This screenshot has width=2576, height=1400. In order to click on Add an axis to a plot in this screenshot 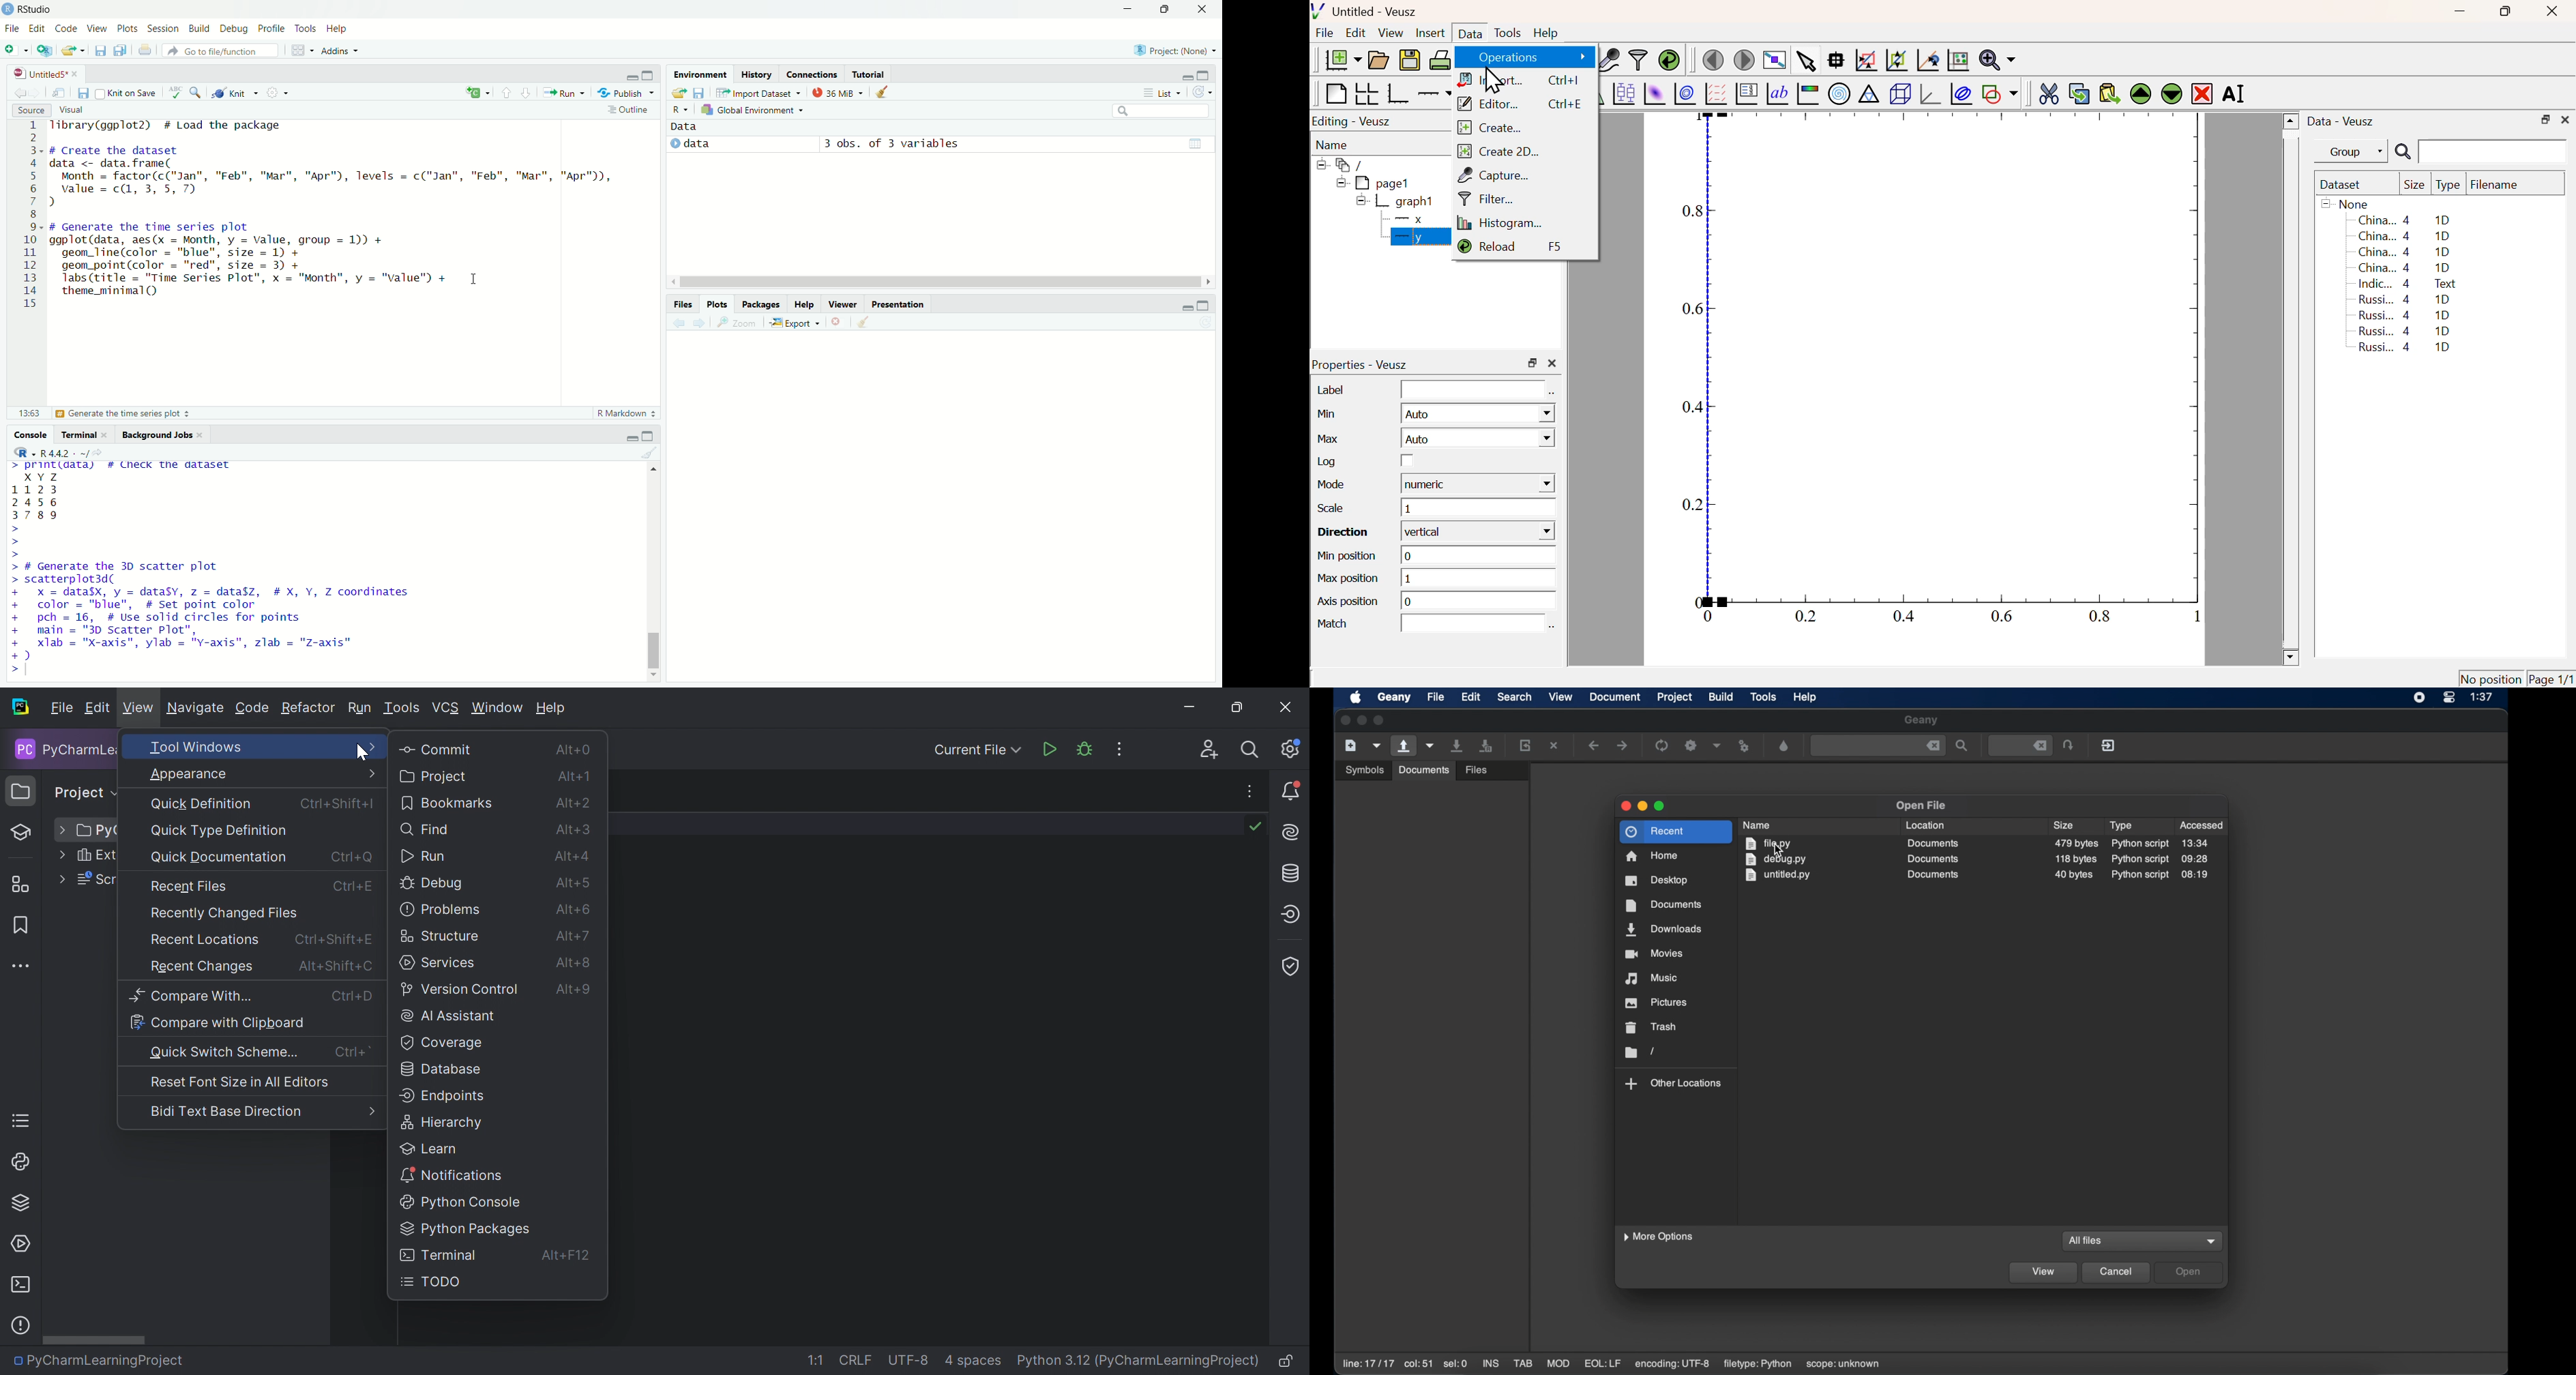, I will do `click(1435, 95)`.